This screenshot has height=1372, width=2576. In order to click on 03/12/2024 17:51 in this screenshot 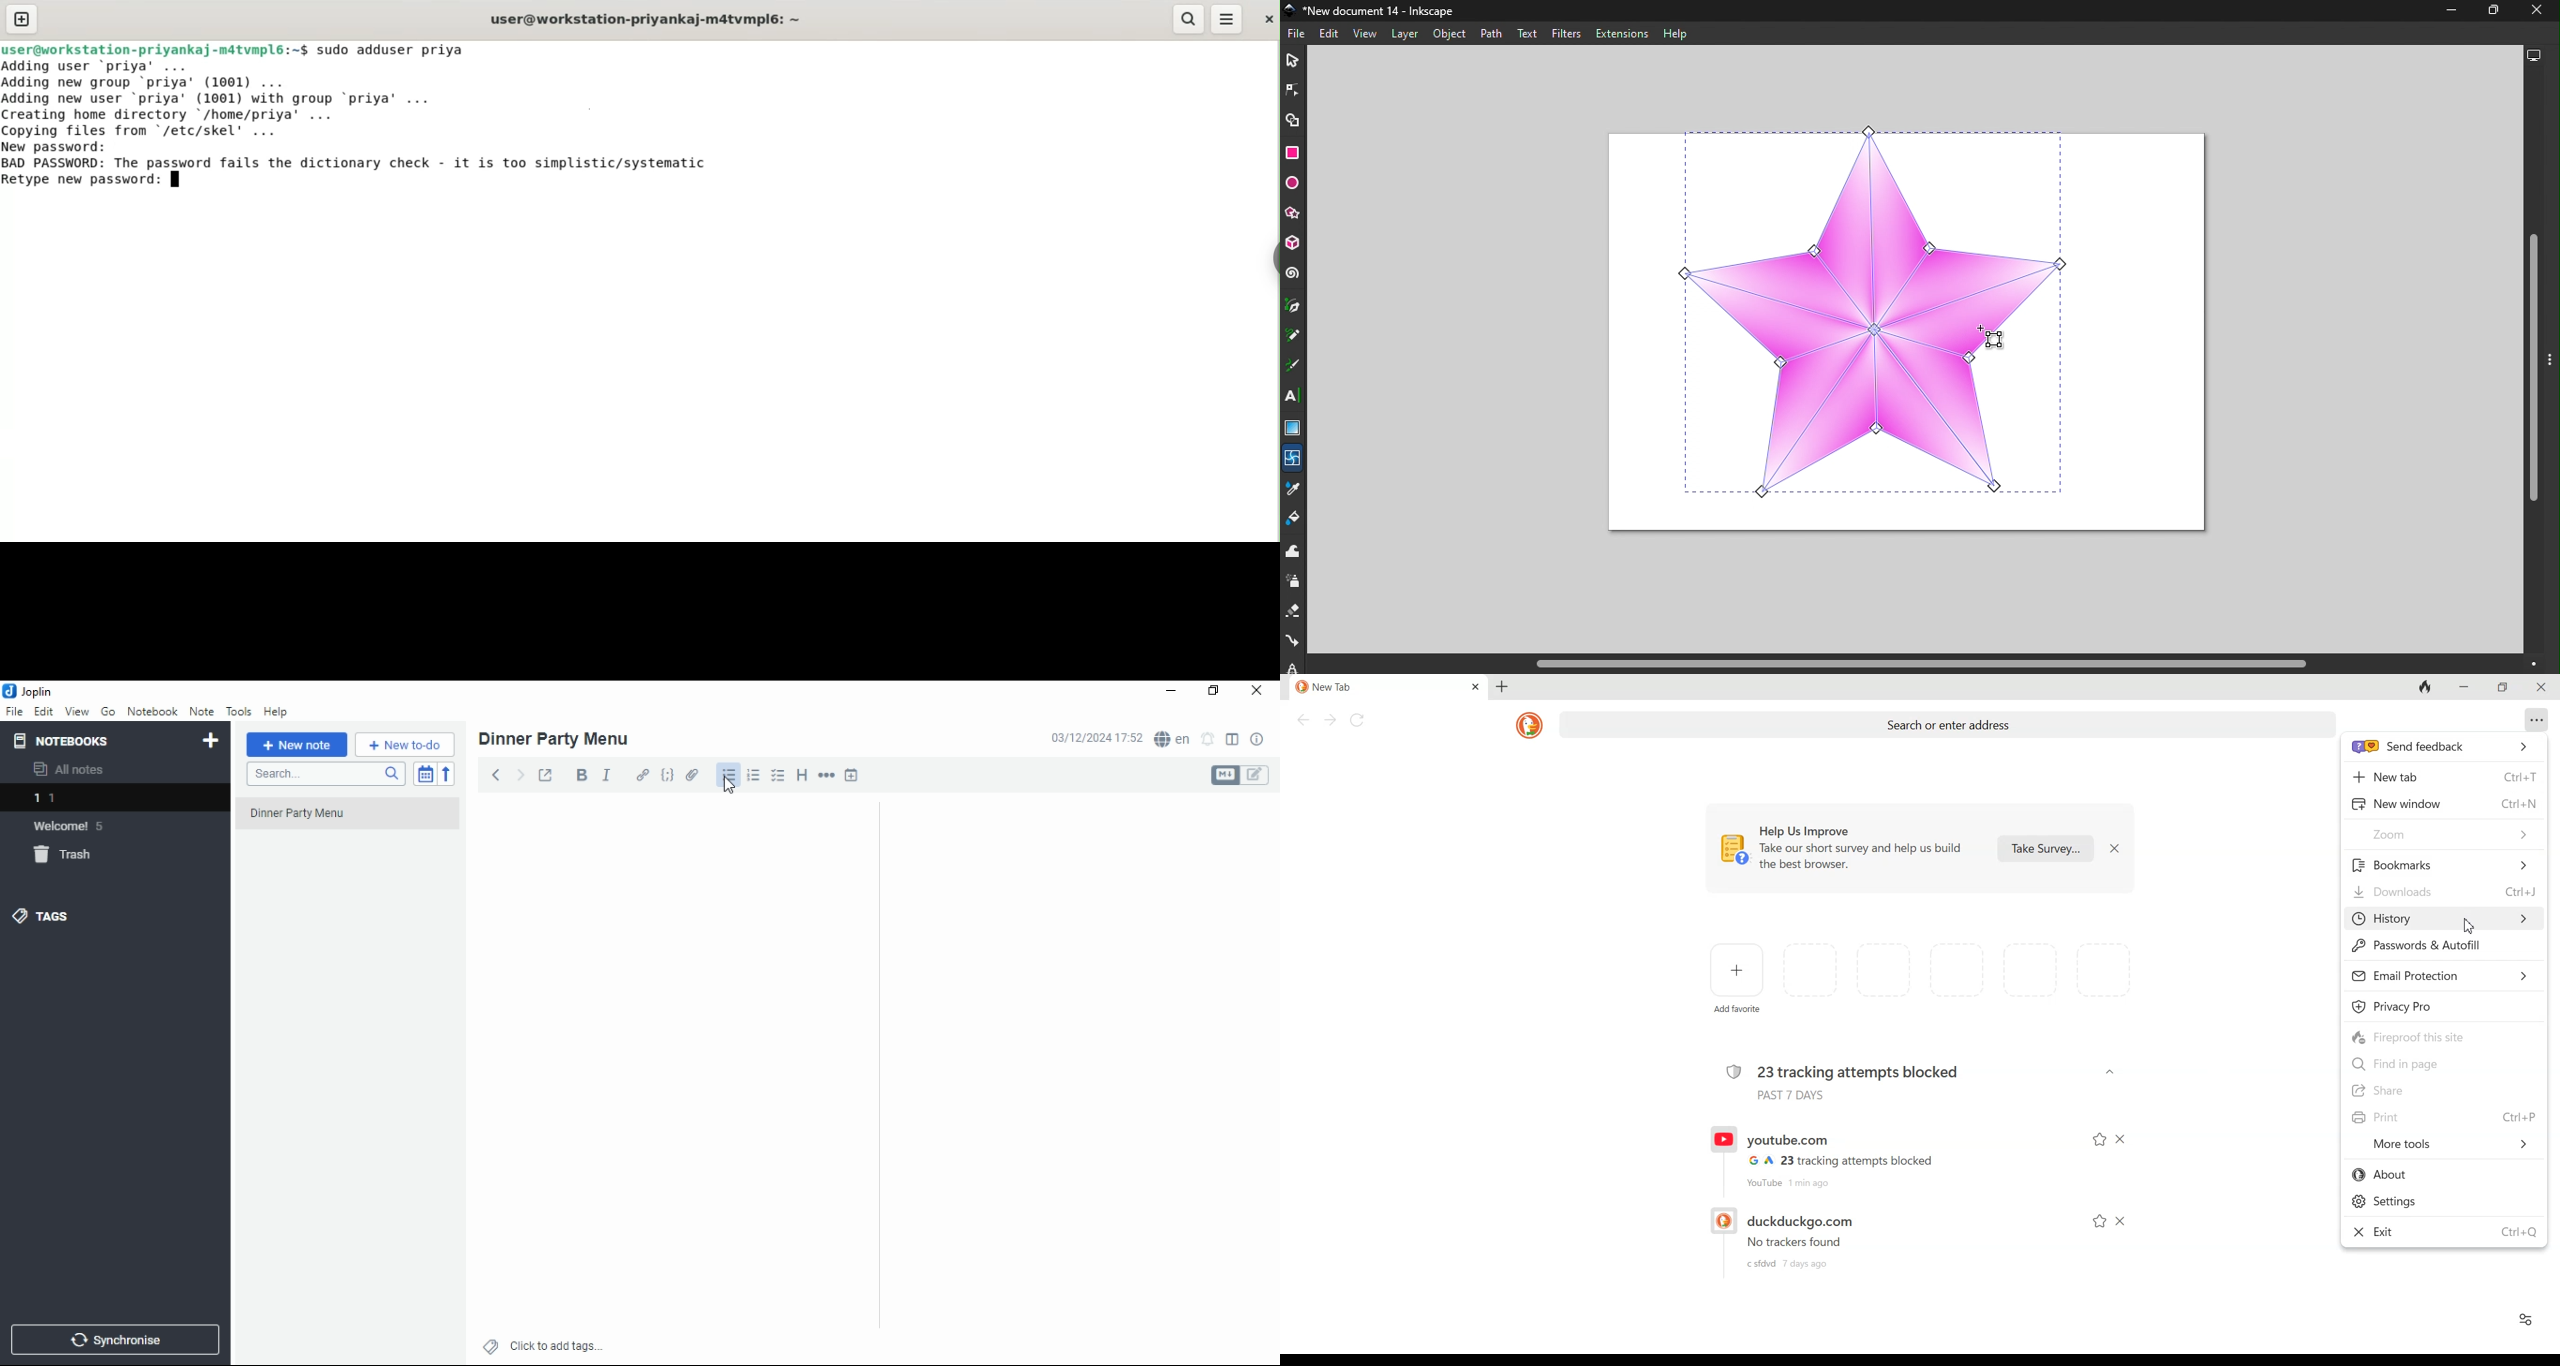, I will do `click(1094, 739)`.